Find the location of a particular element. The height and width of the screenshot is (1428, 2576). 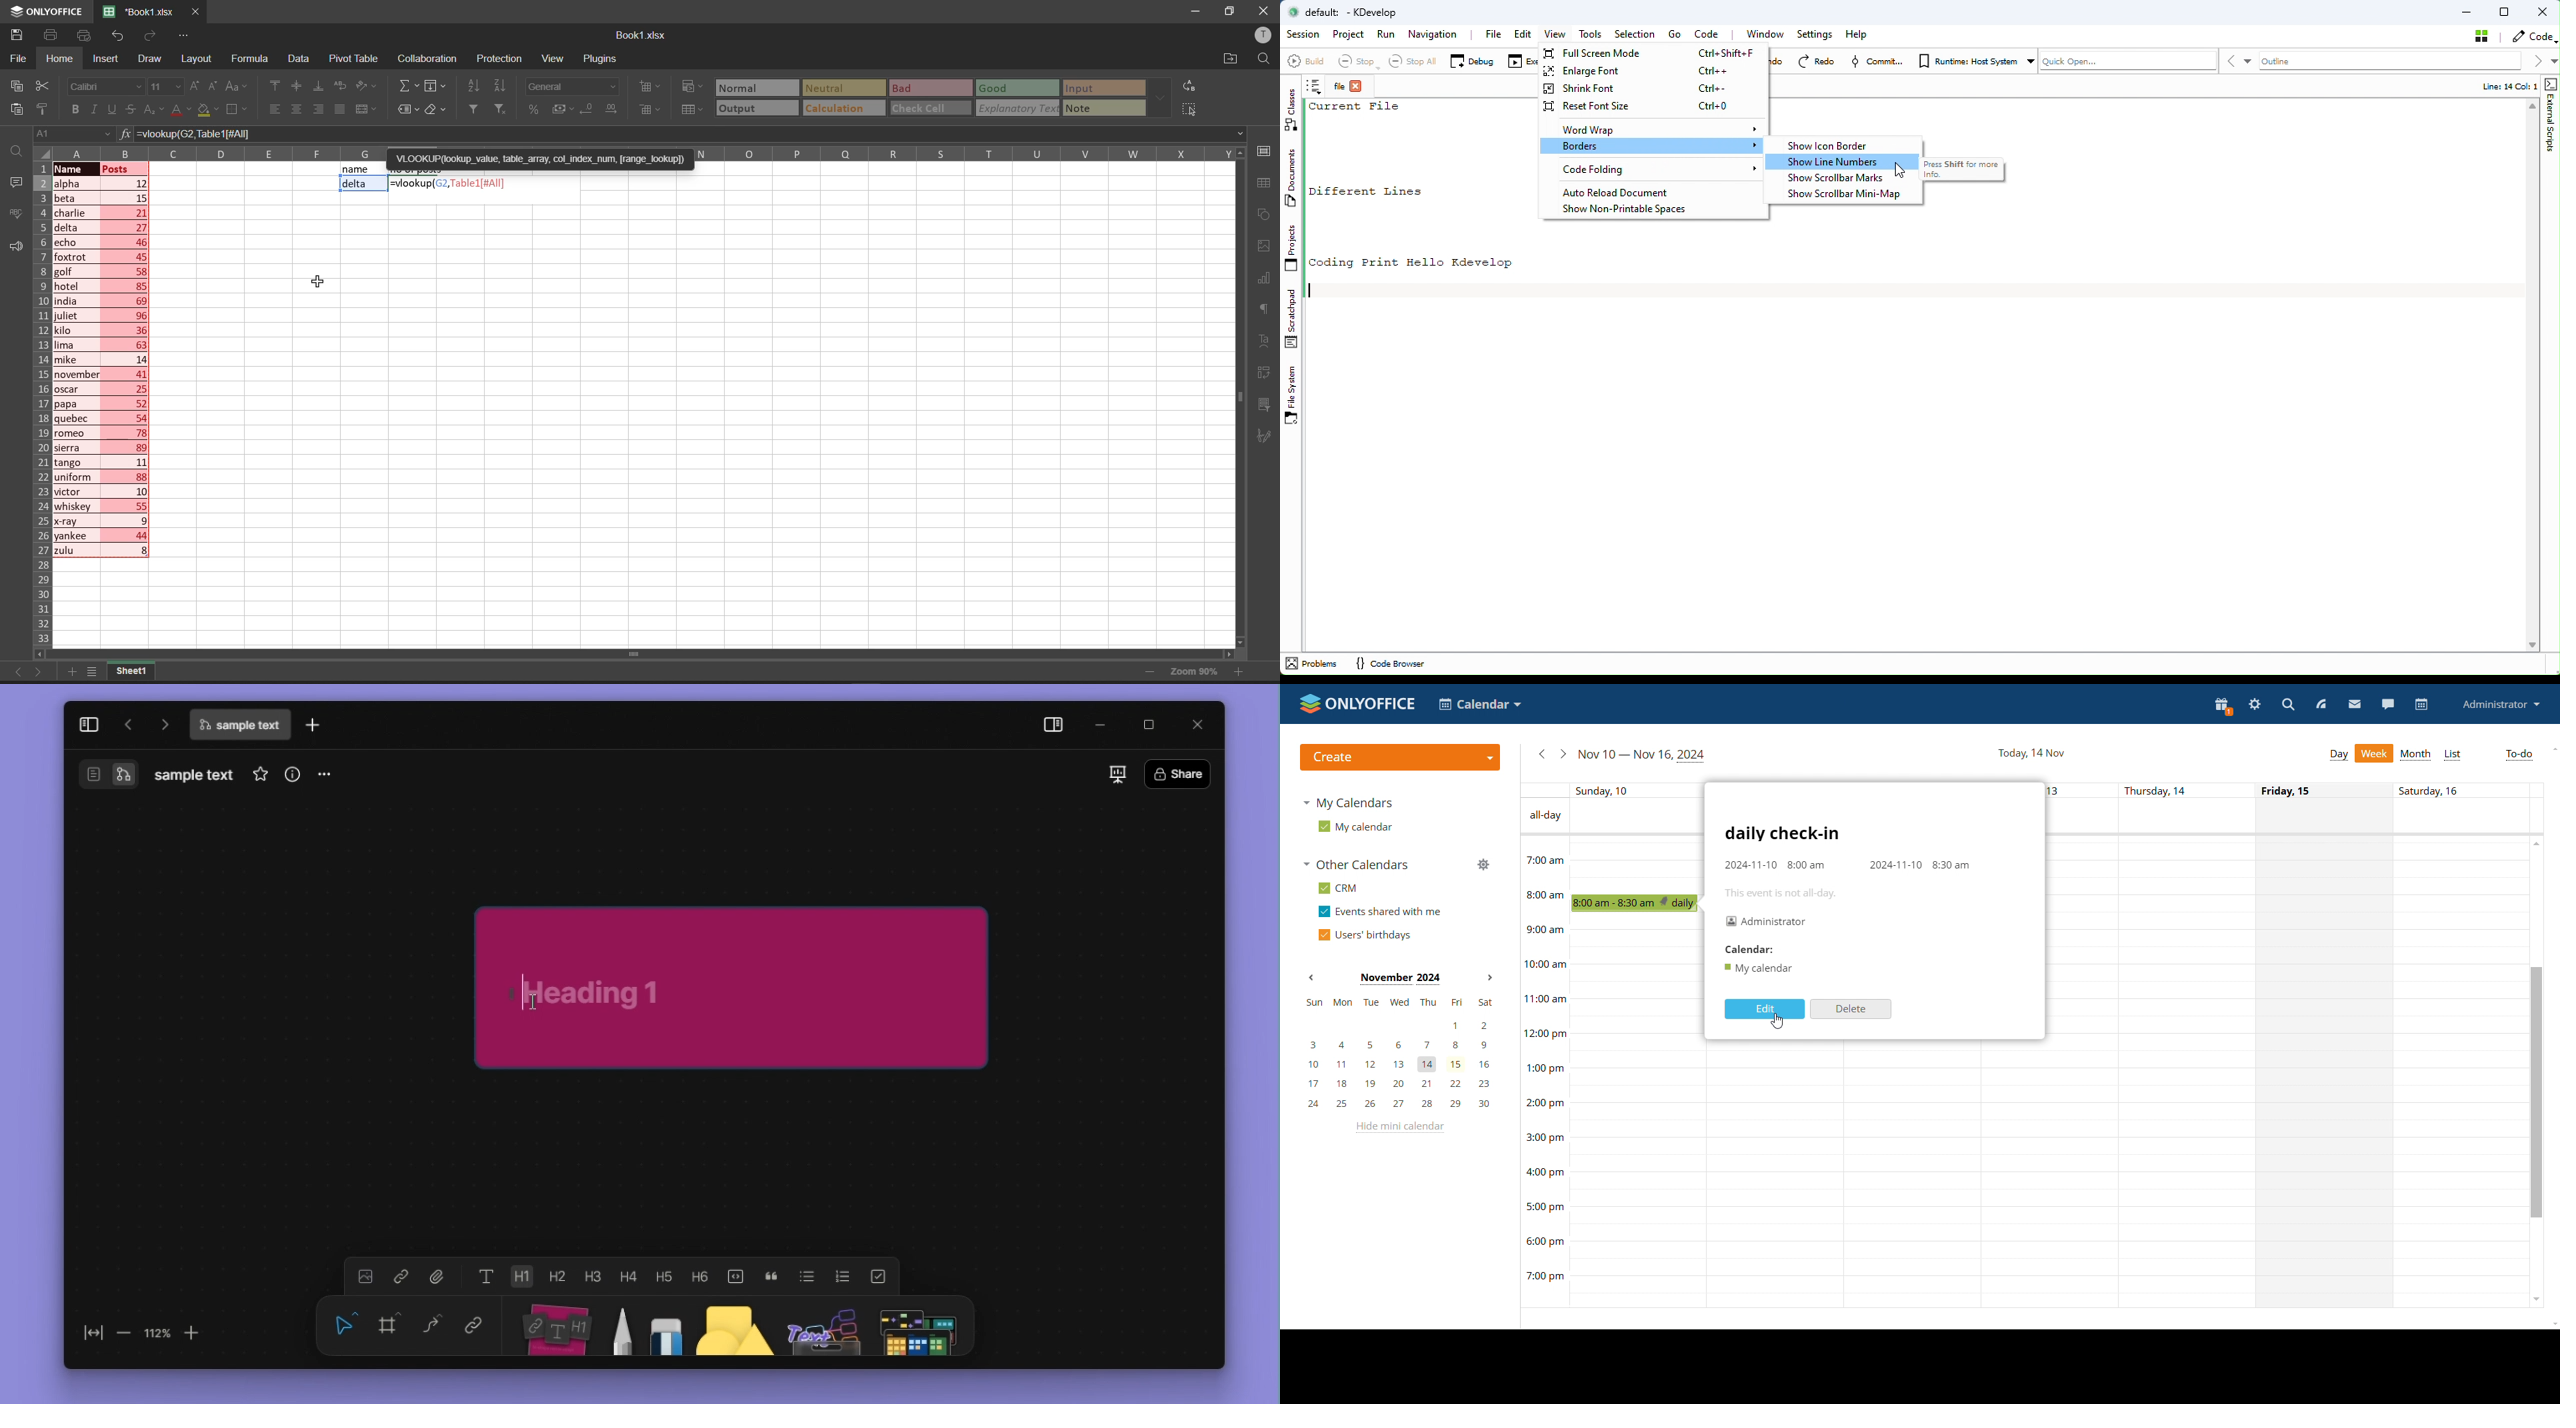

side panel is located at coordinates (1054, 726).